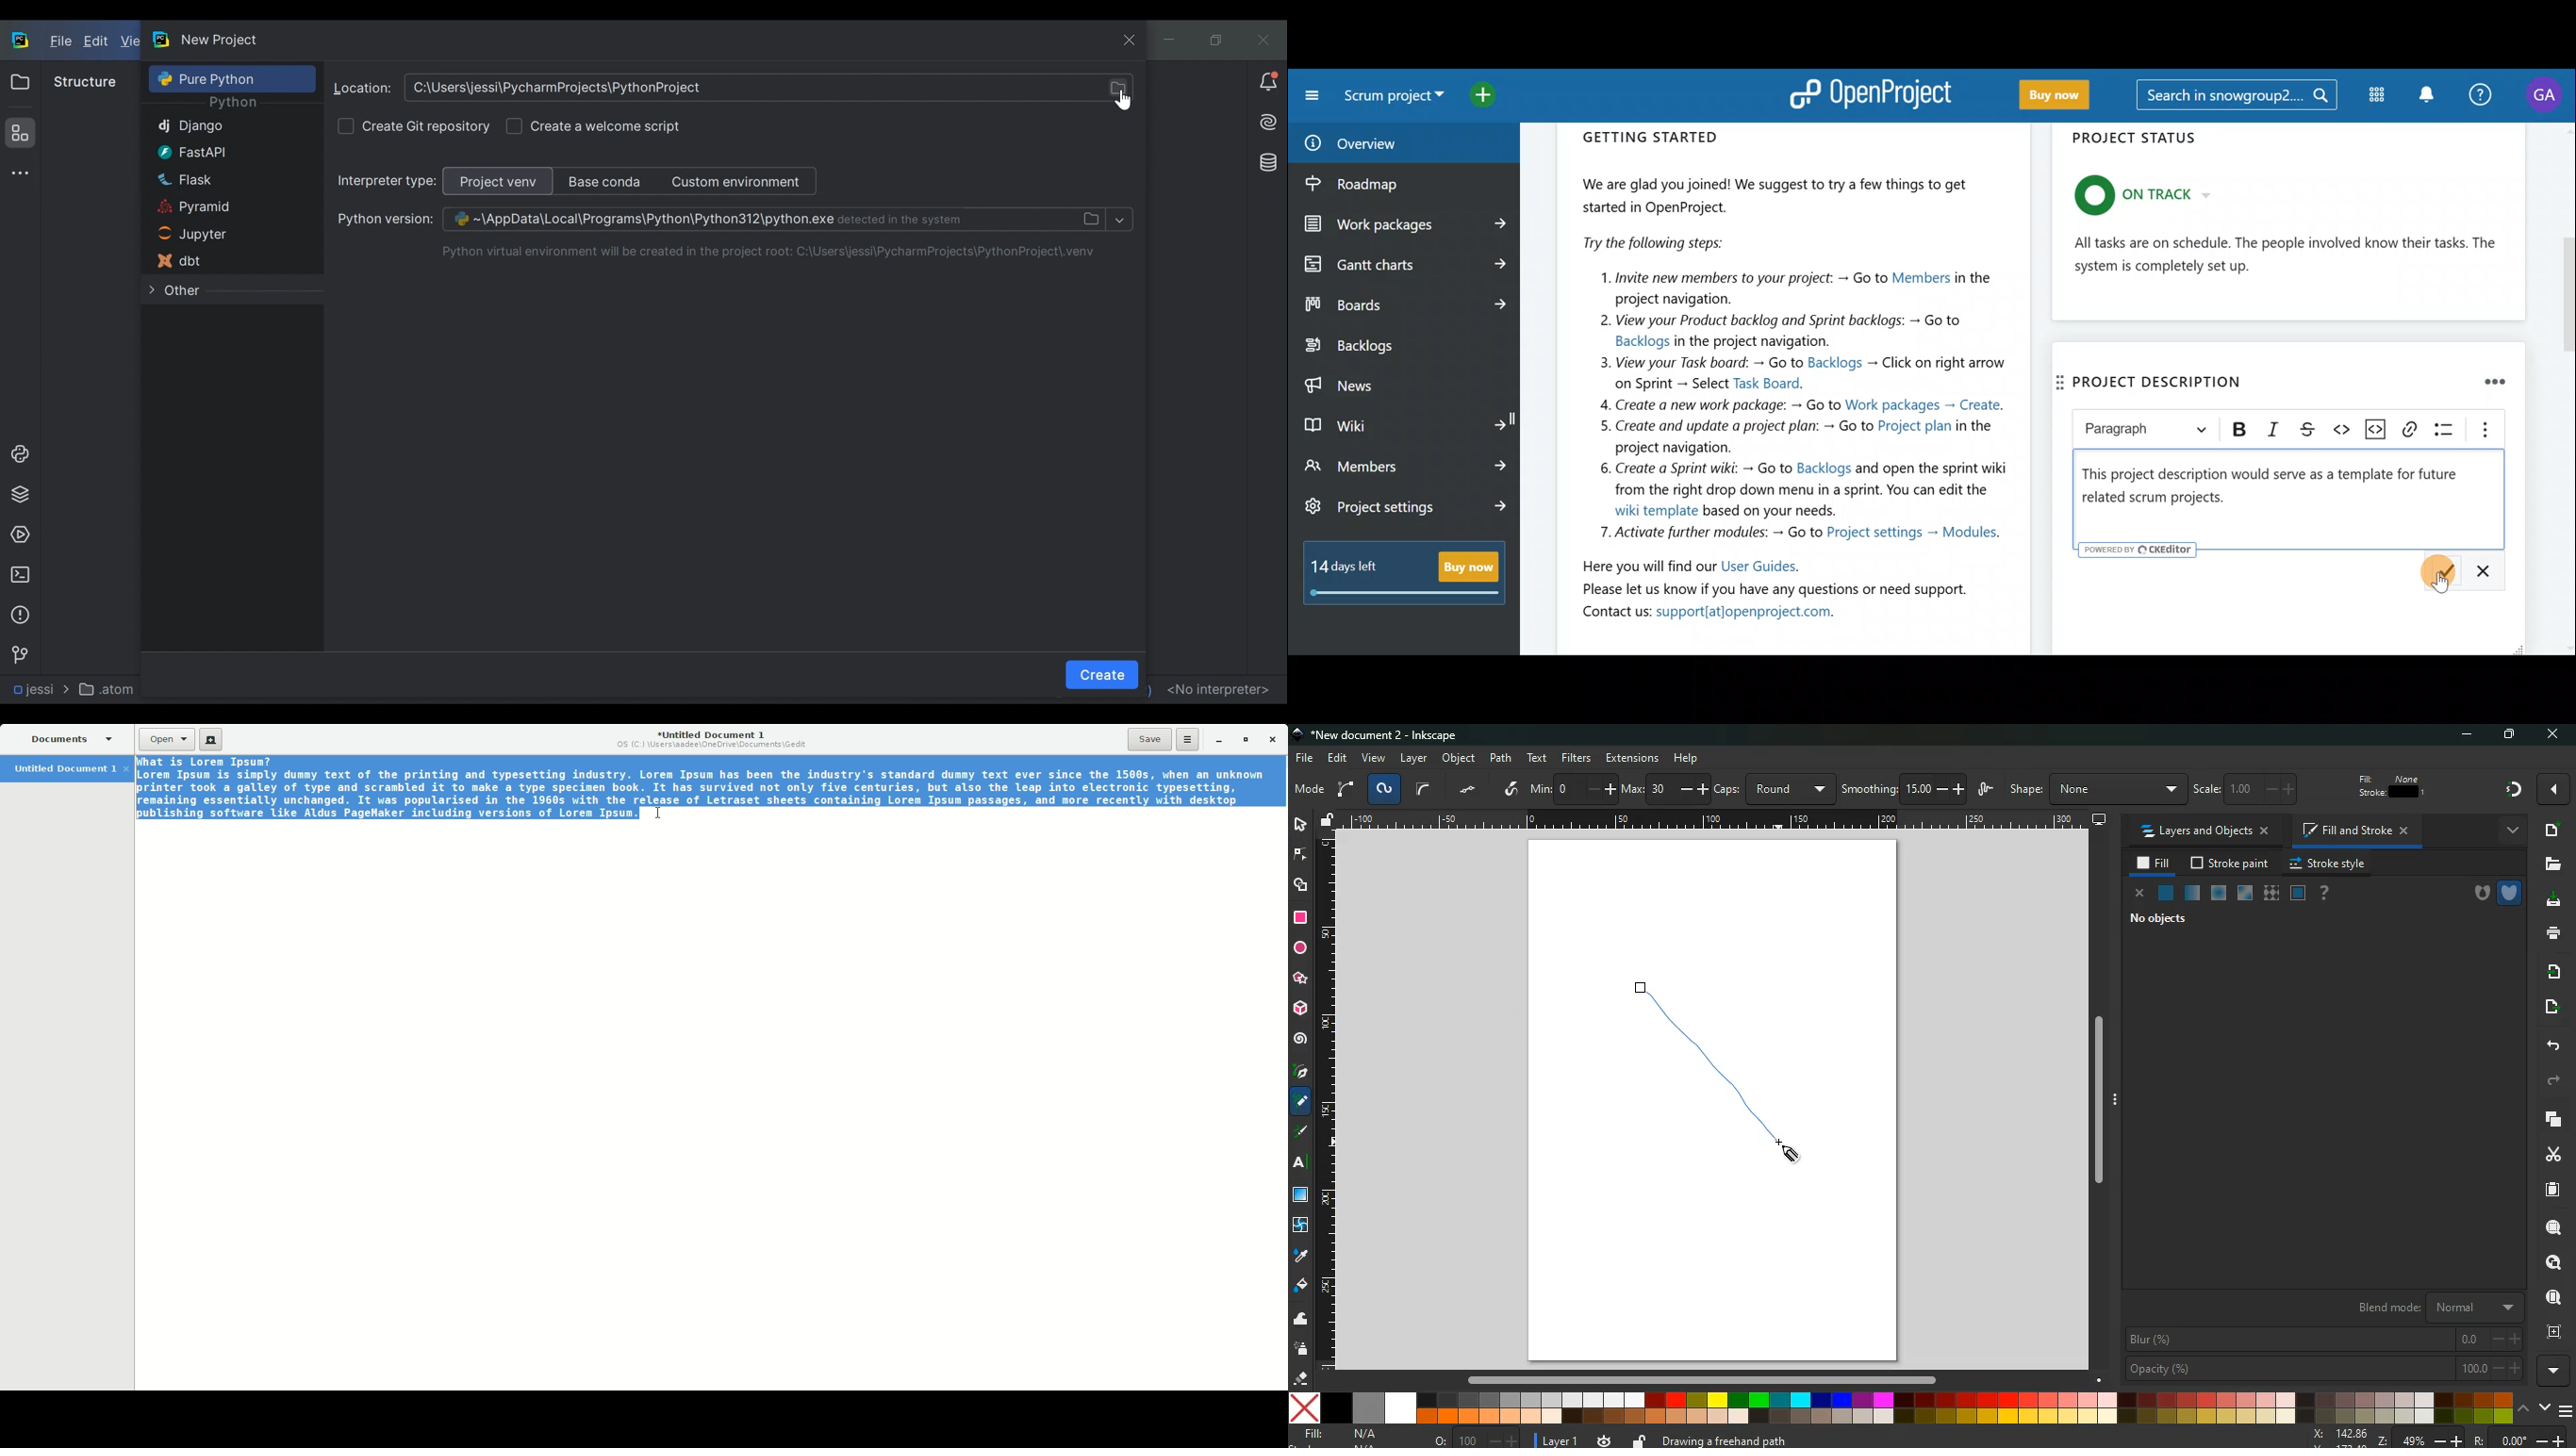 The height and width of the screenshot is (1456, 2576). I want to click on Modules, so click(2374, 98).